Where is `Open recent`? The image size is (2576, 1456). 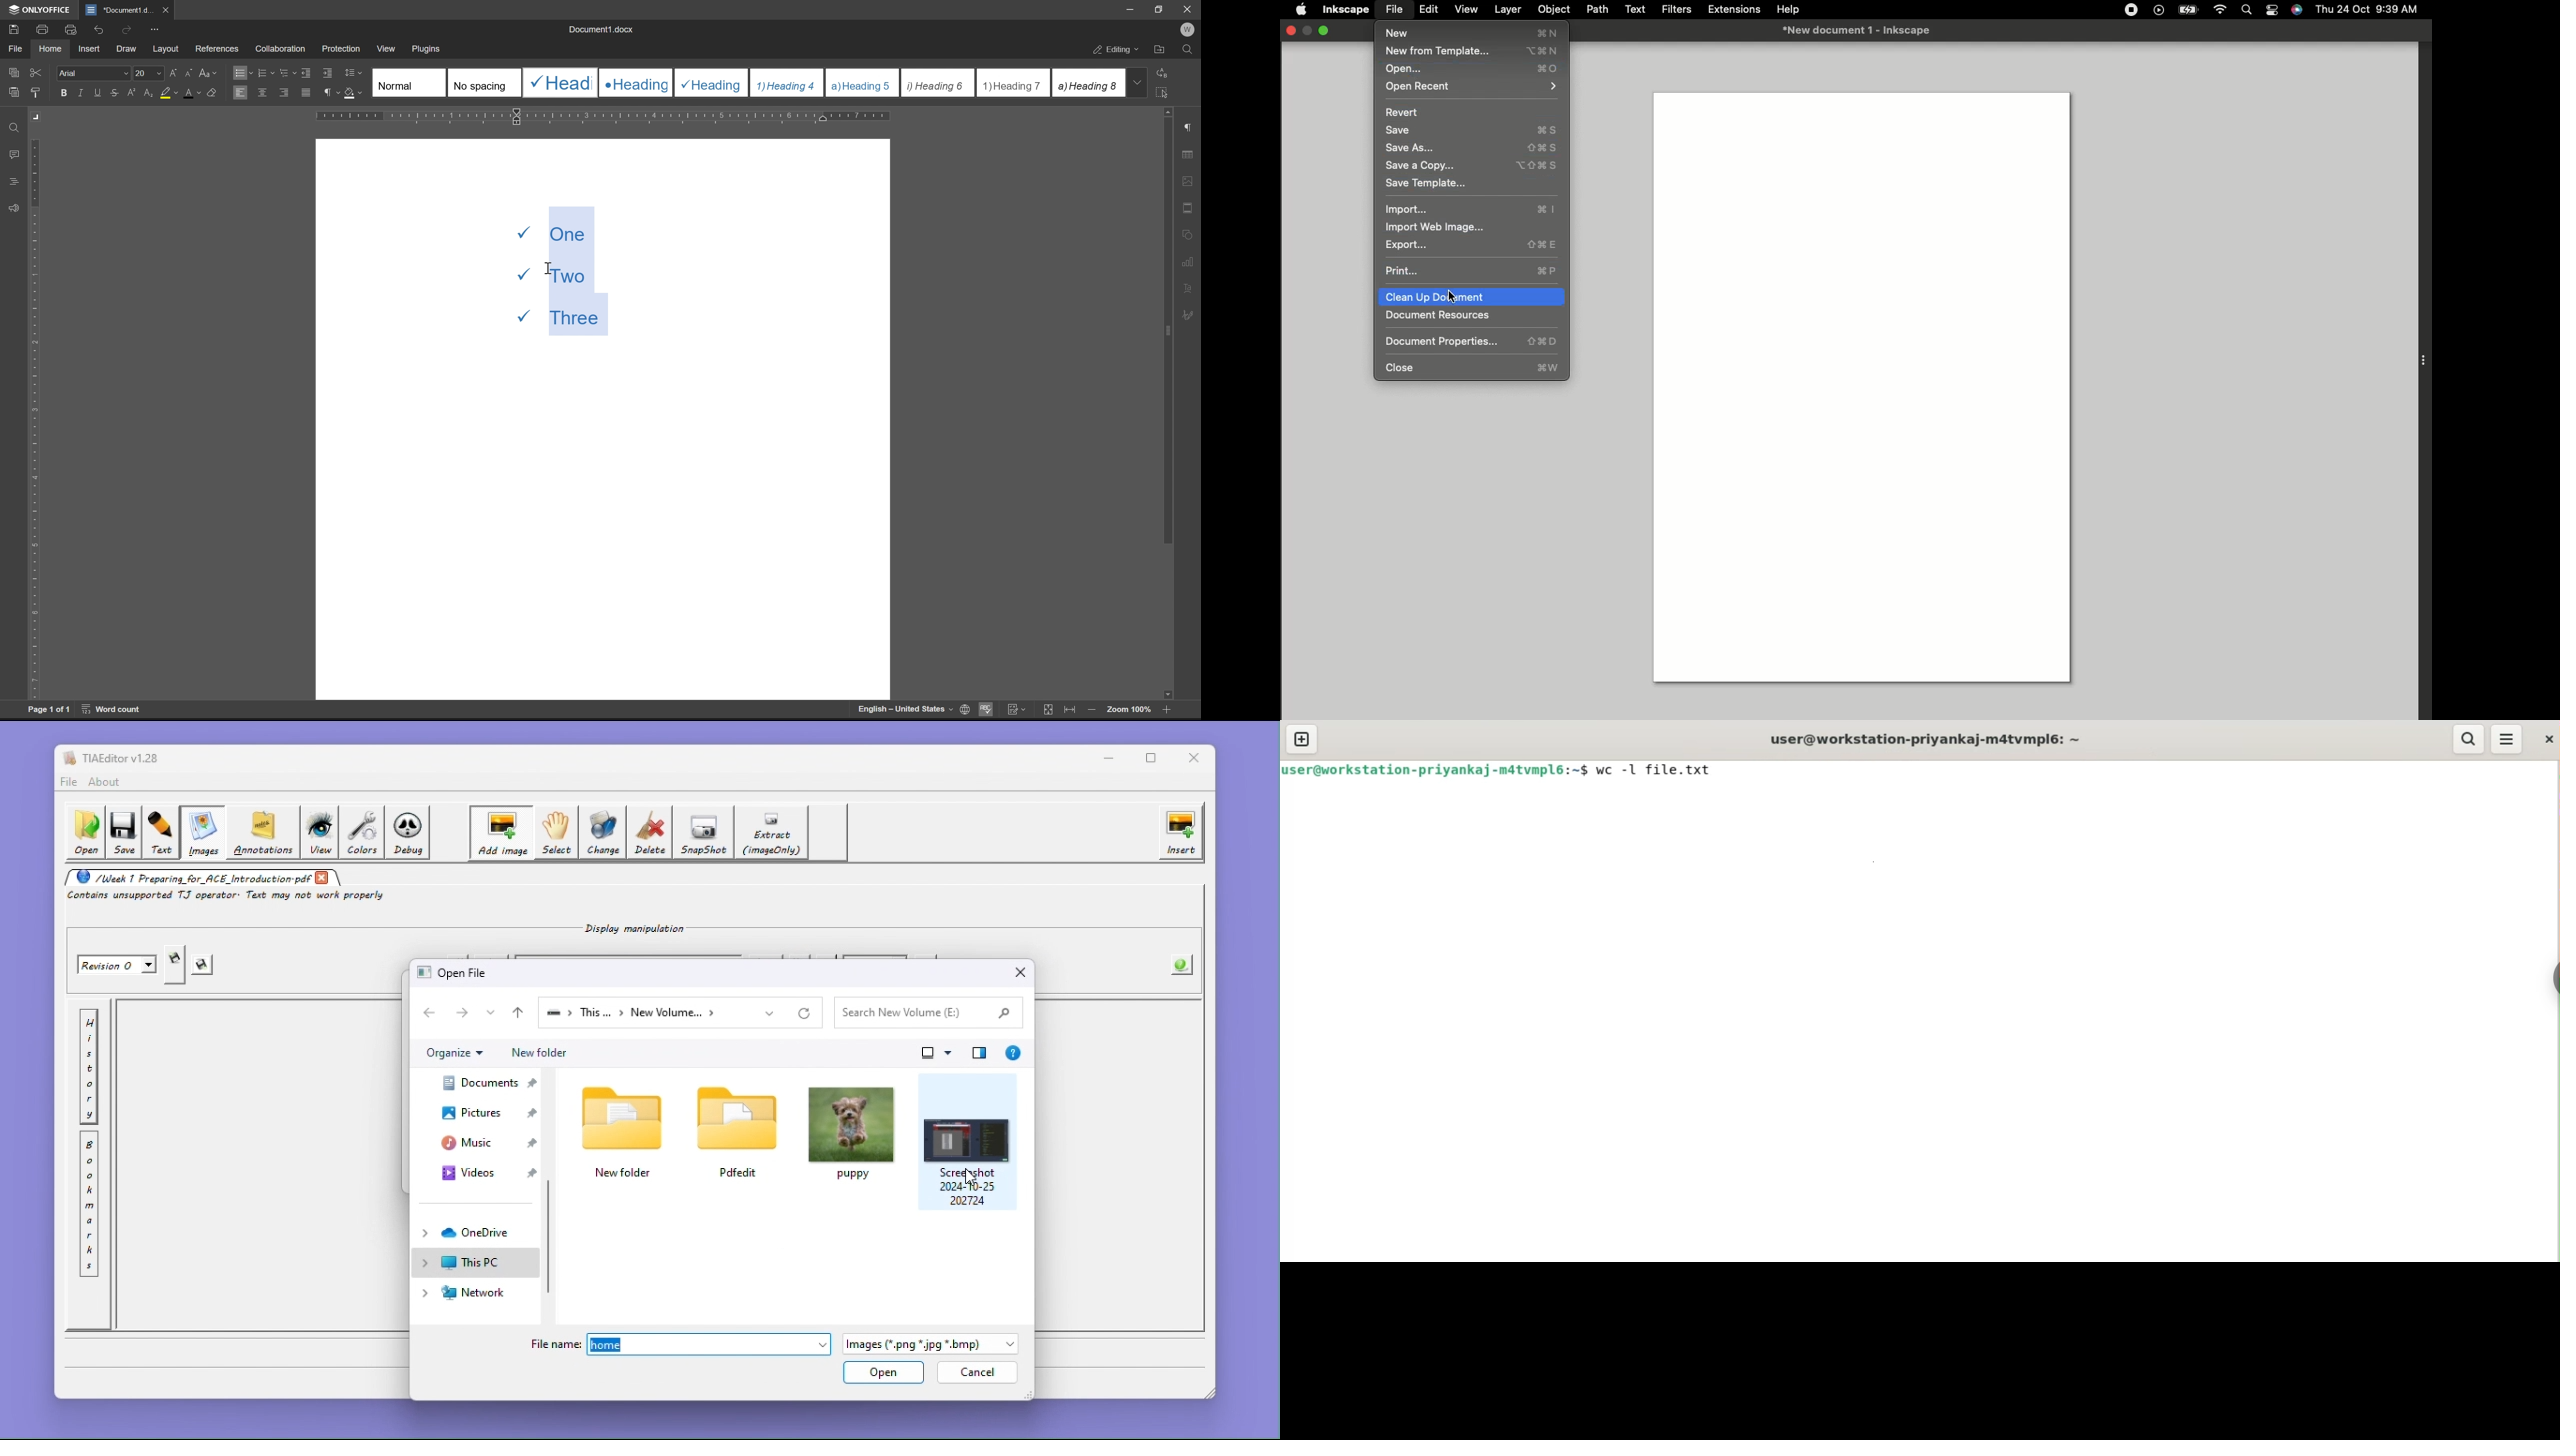 Open recent is located at coordinates (1473, 86).